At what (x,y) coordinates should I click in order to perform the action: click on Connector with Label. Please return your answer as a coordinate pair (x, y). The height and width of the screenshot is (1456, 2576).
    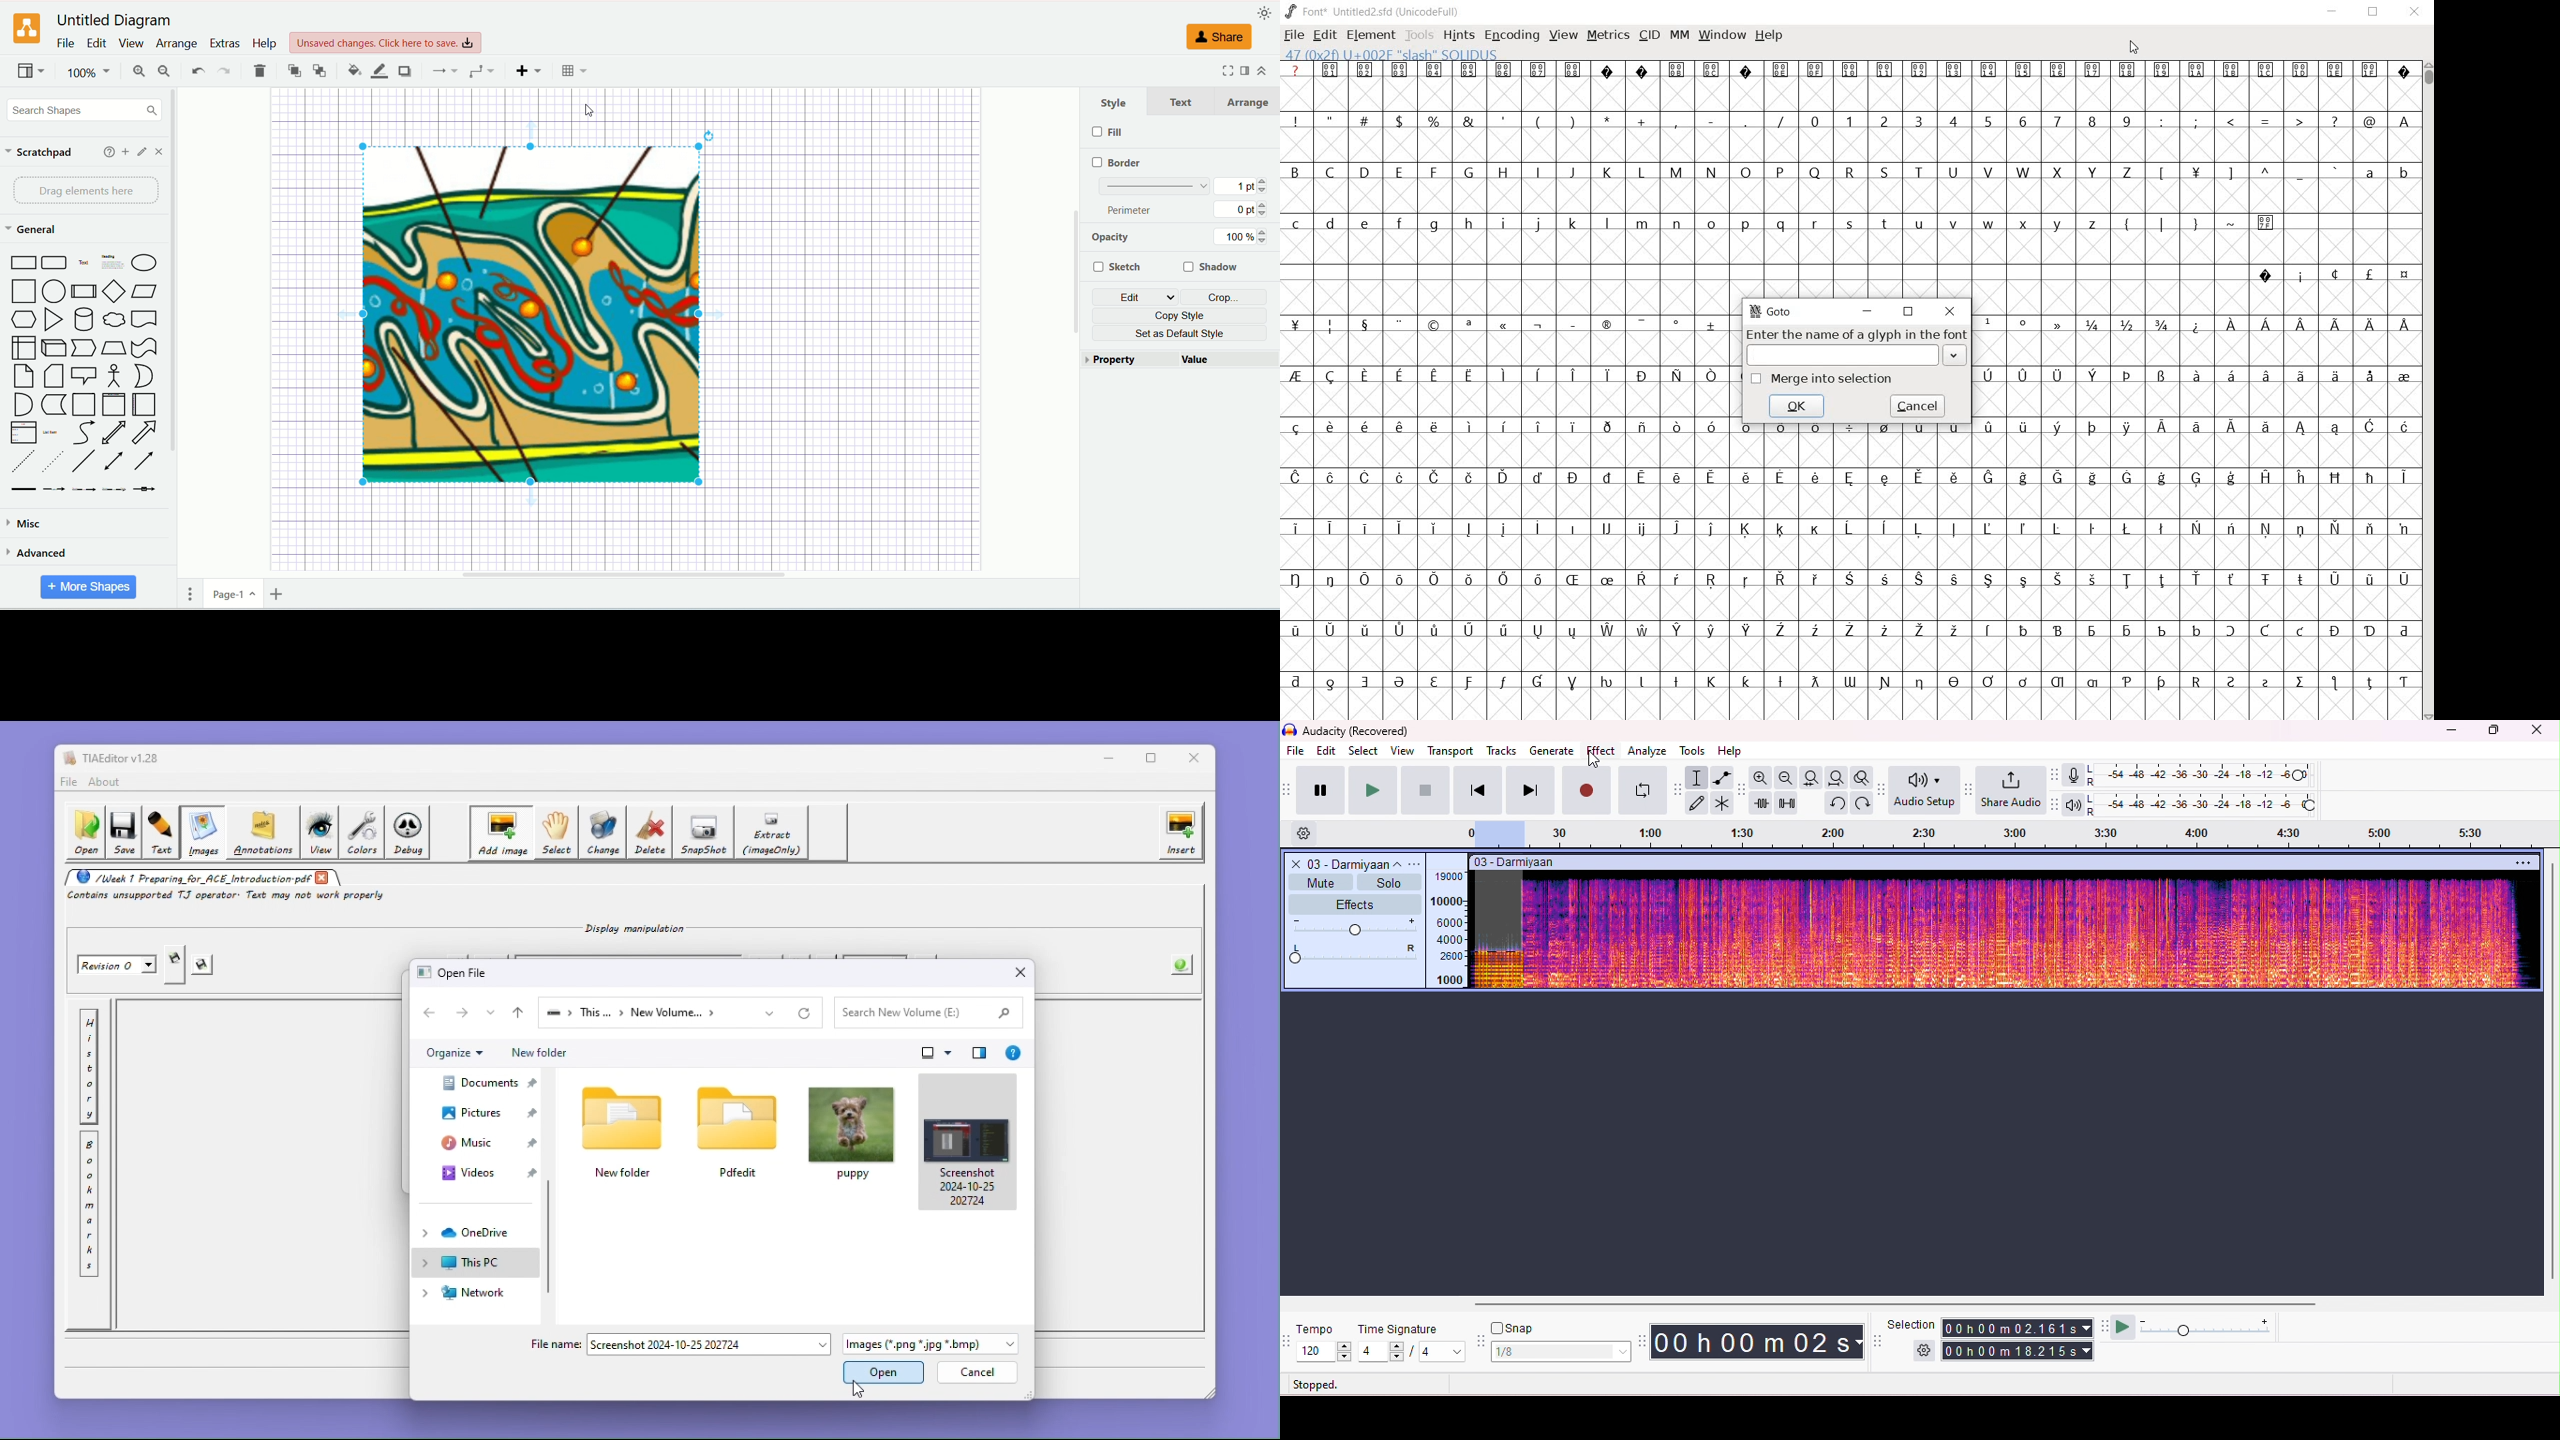
    Looking at the image, I should click on (53, 491).